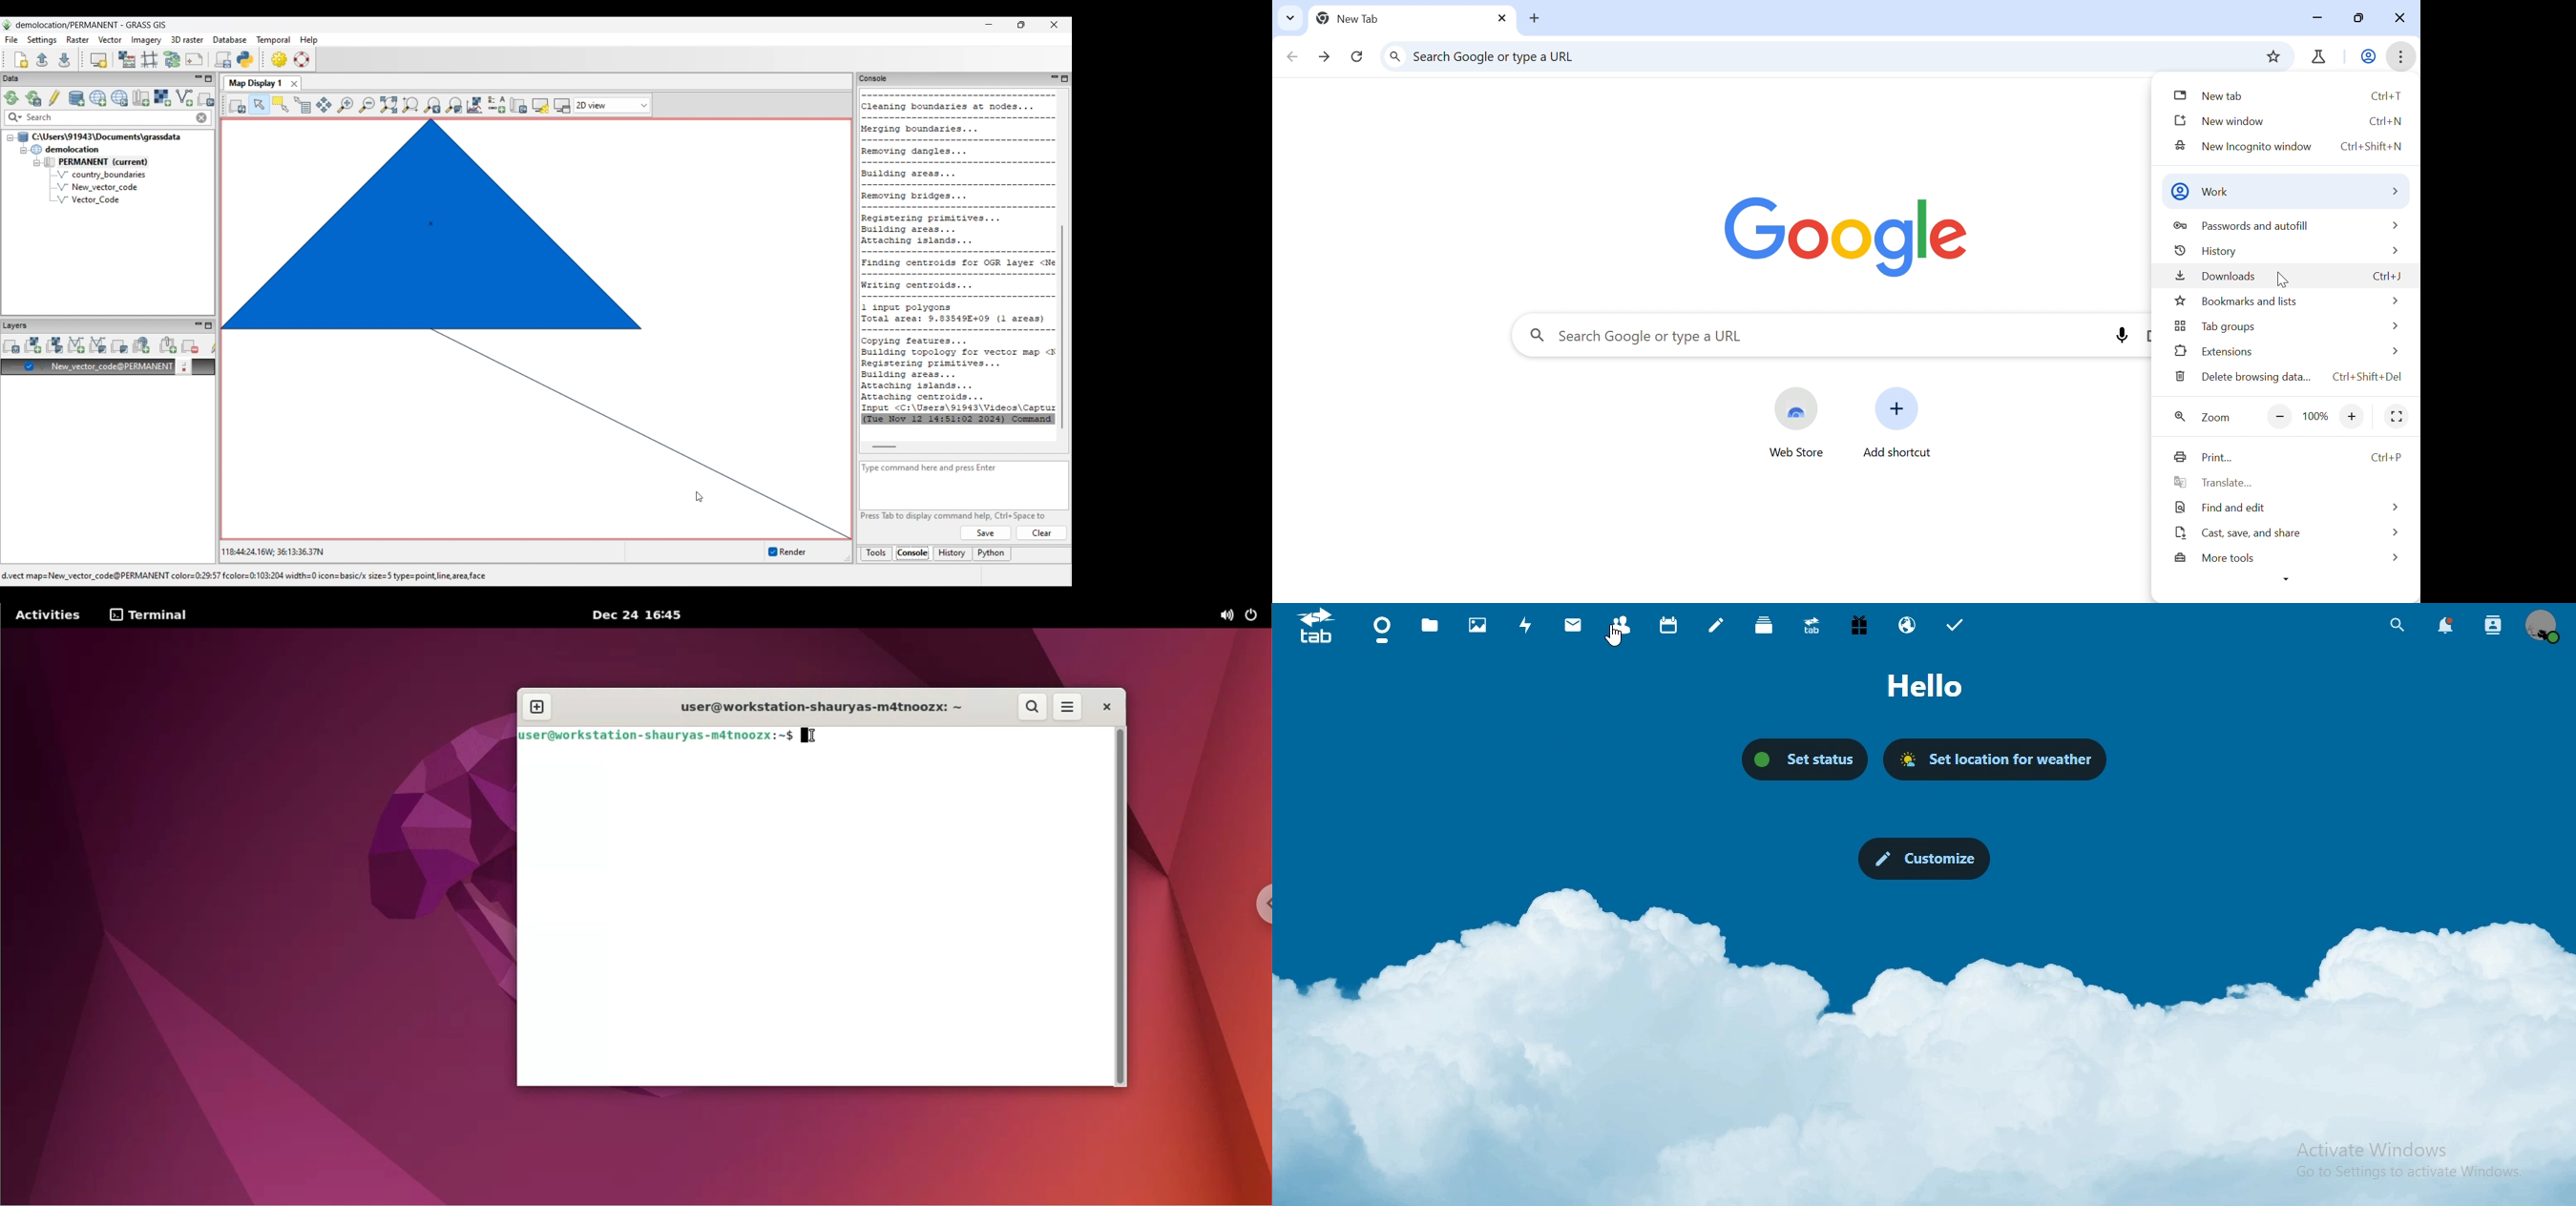  What do you see at coordinates (2122, 334) in the screenshot?
I see `Search by voice` at bounding box center [2122, 334].